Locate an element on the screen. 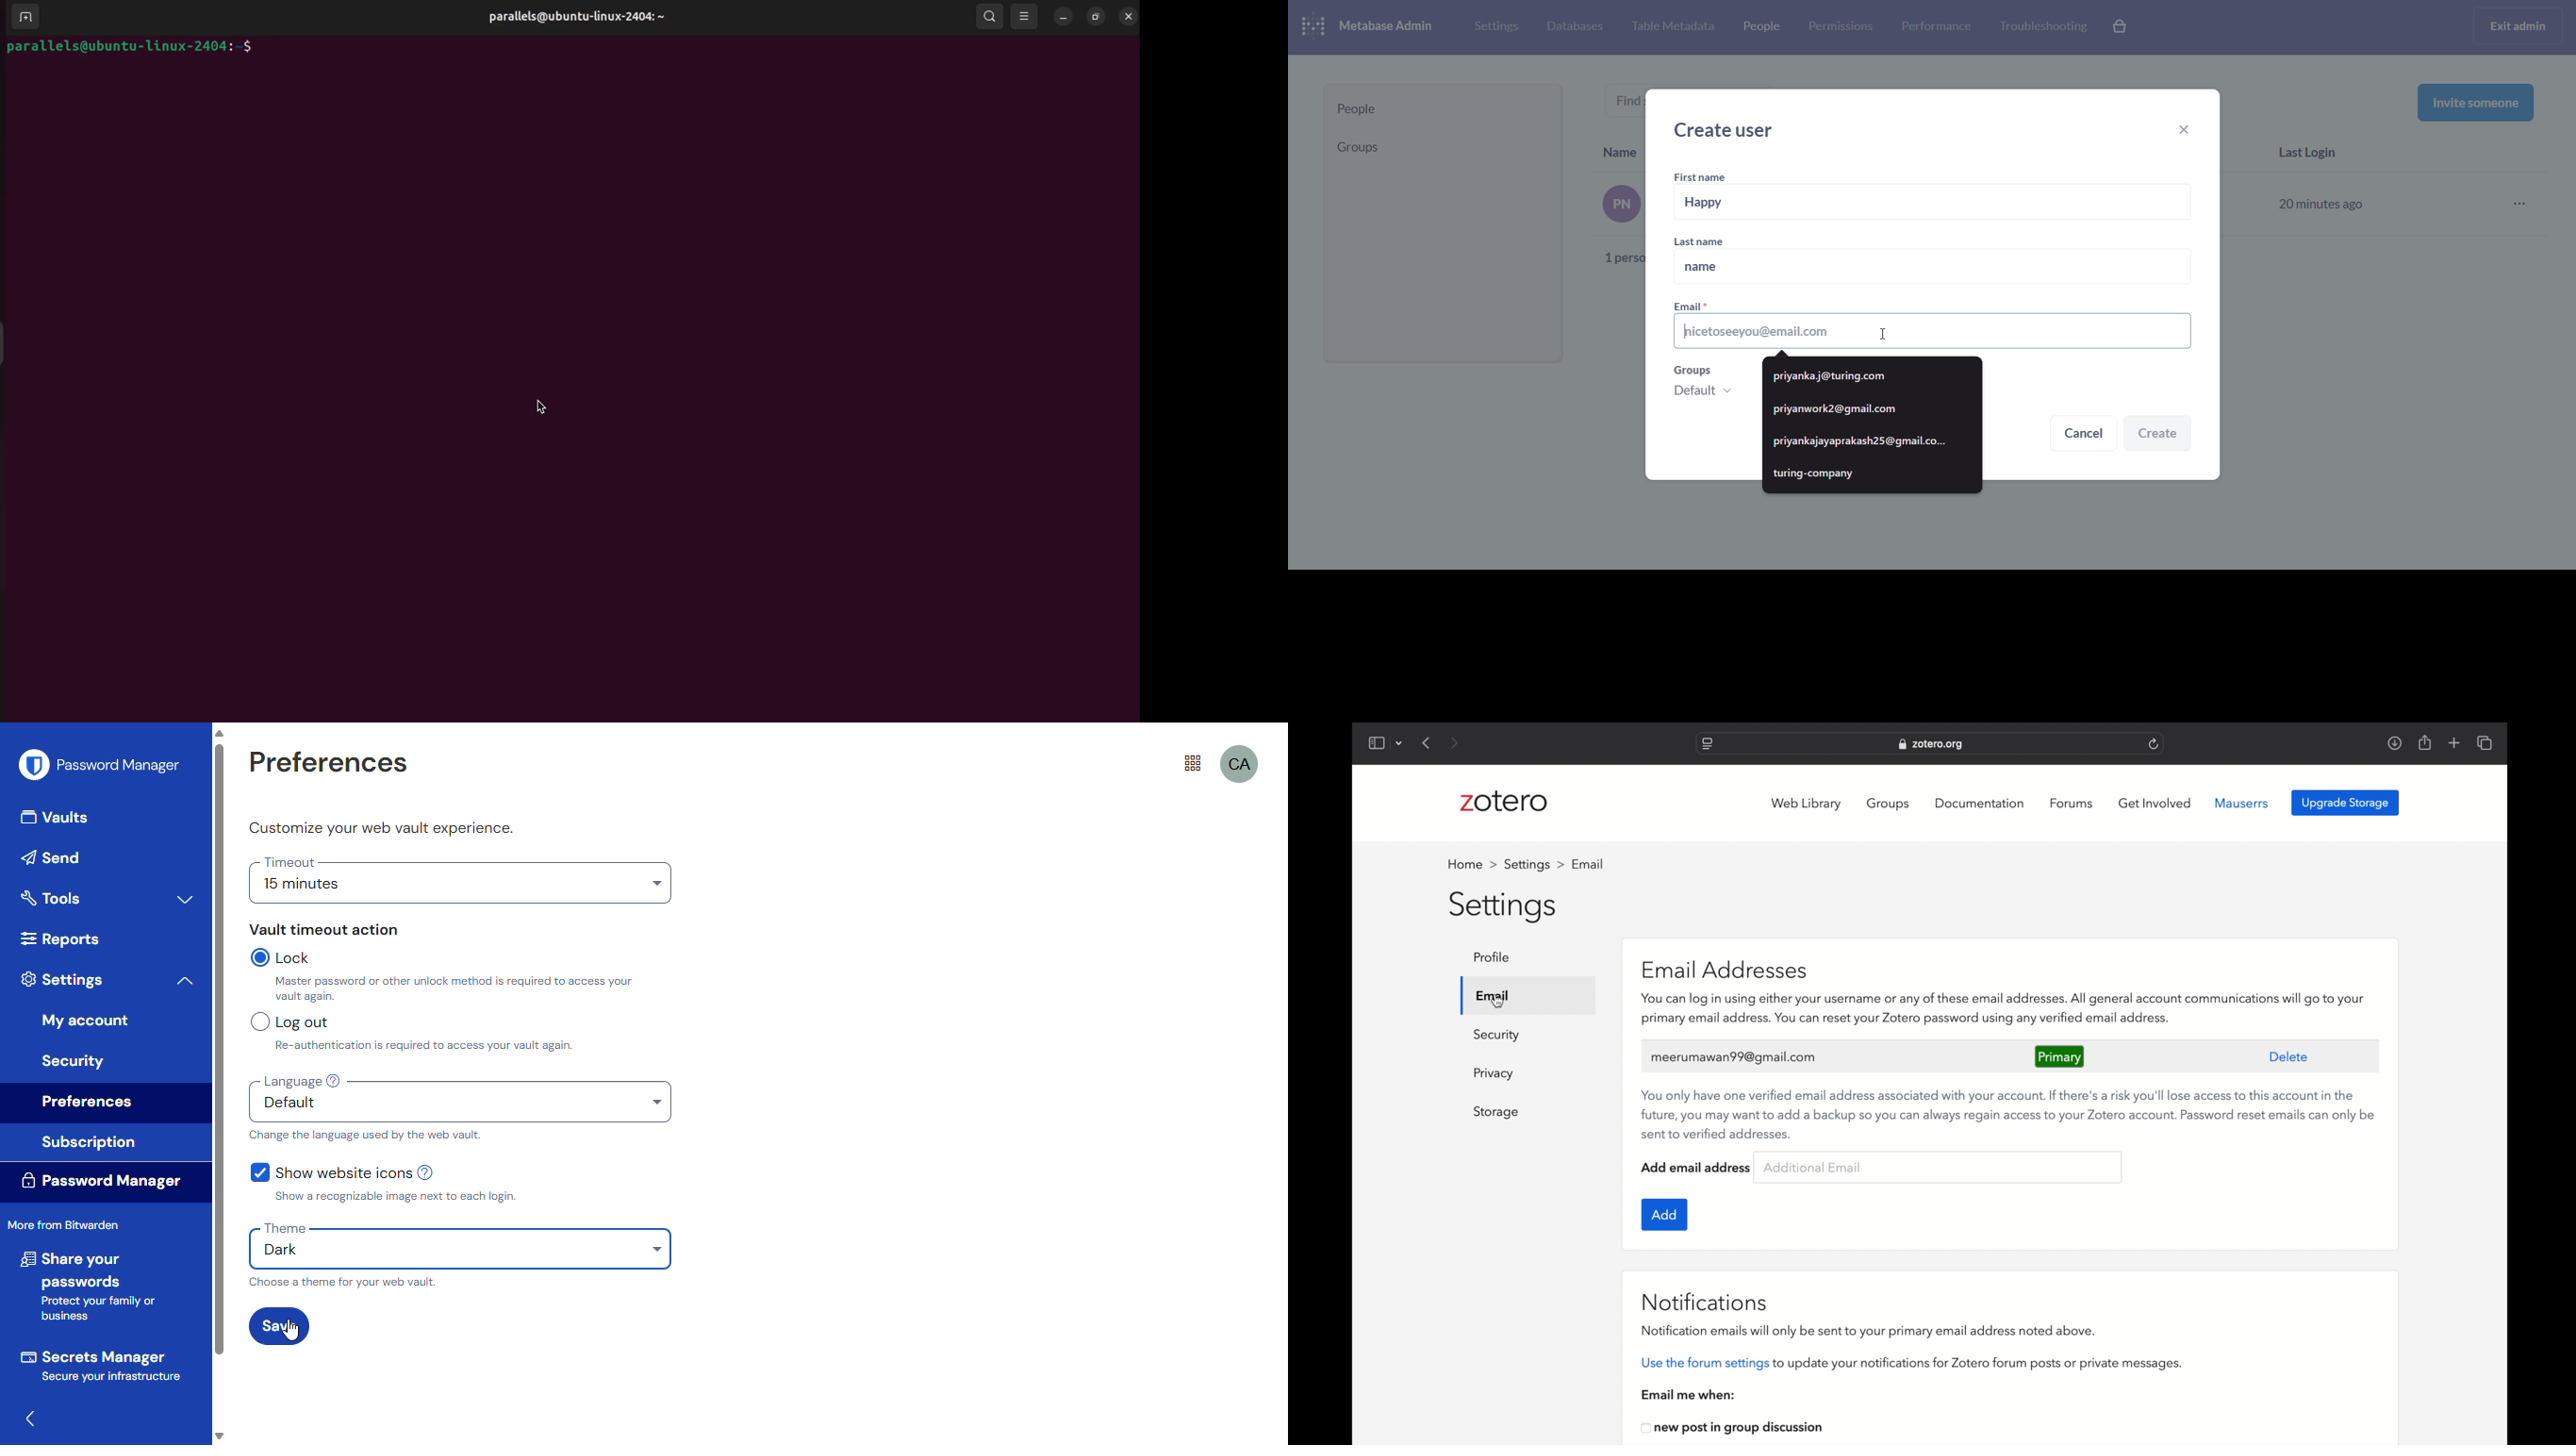 The width and height of the screenshot is (2576, 1456). vertical scroll bar is located at coordinates (219, 1049).